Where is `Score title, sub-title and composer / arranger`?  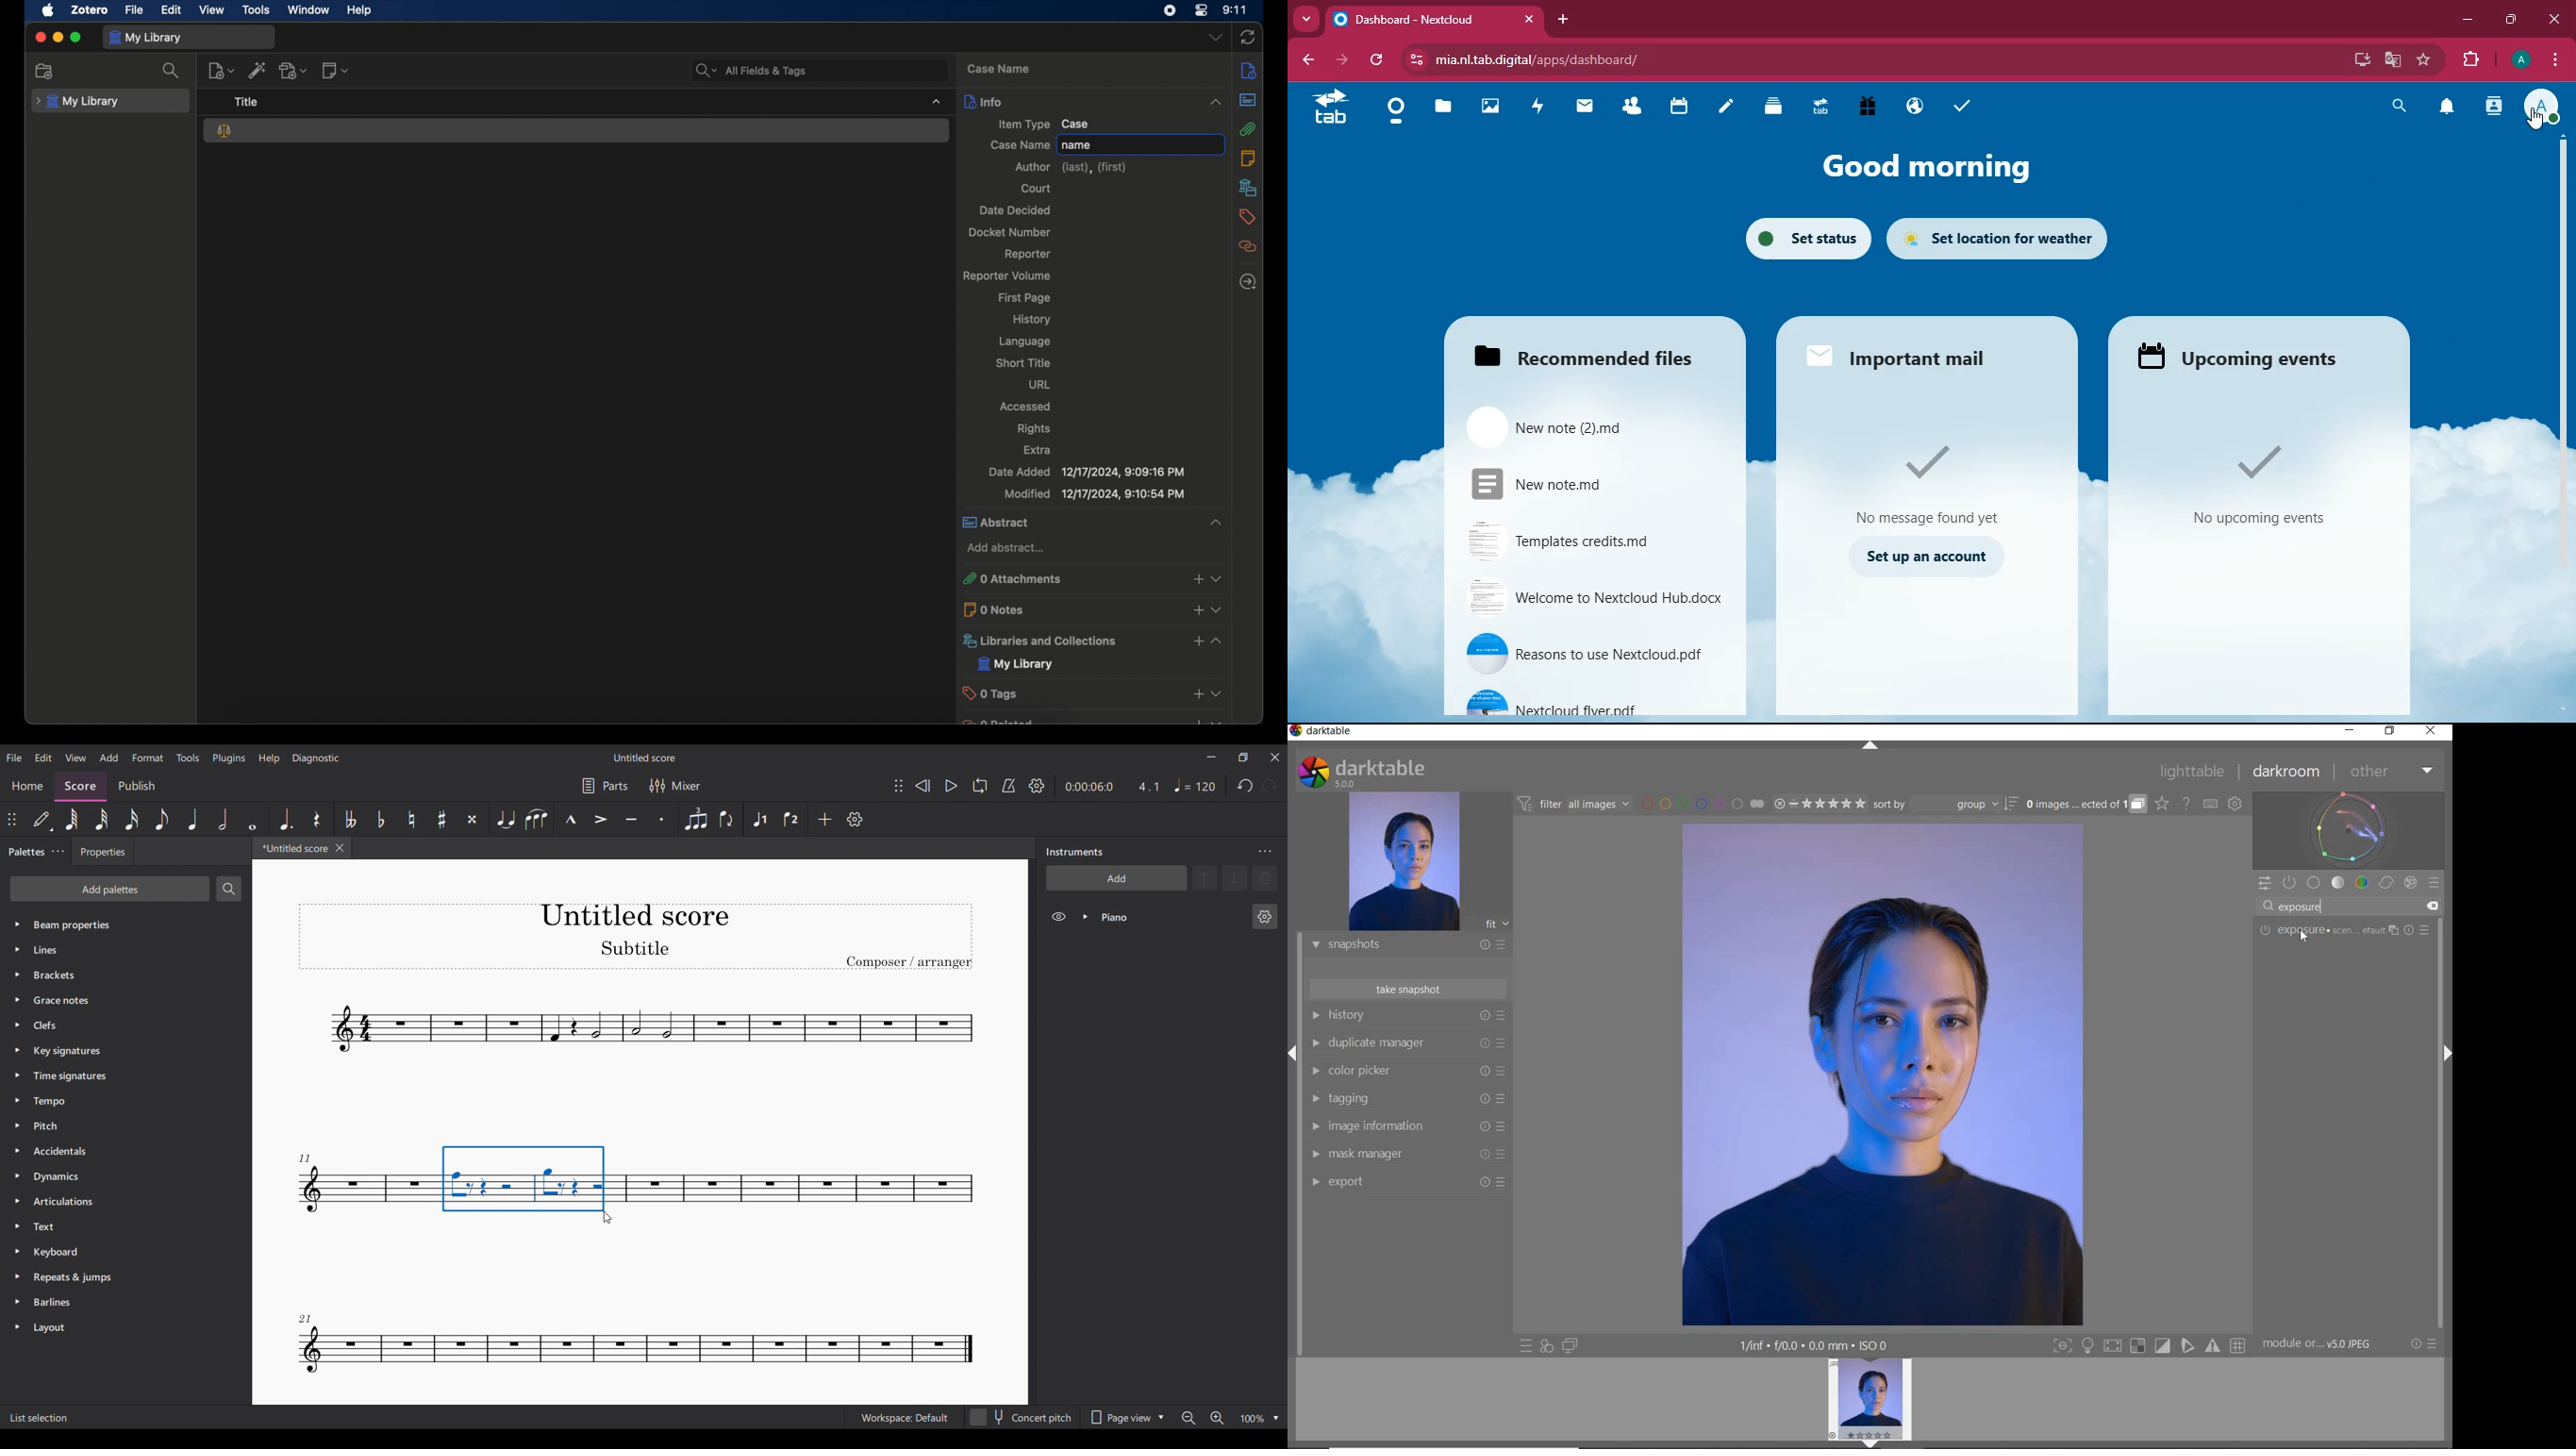 Score title, sub-title and composer / arranger is located at coordinates (635, 936).